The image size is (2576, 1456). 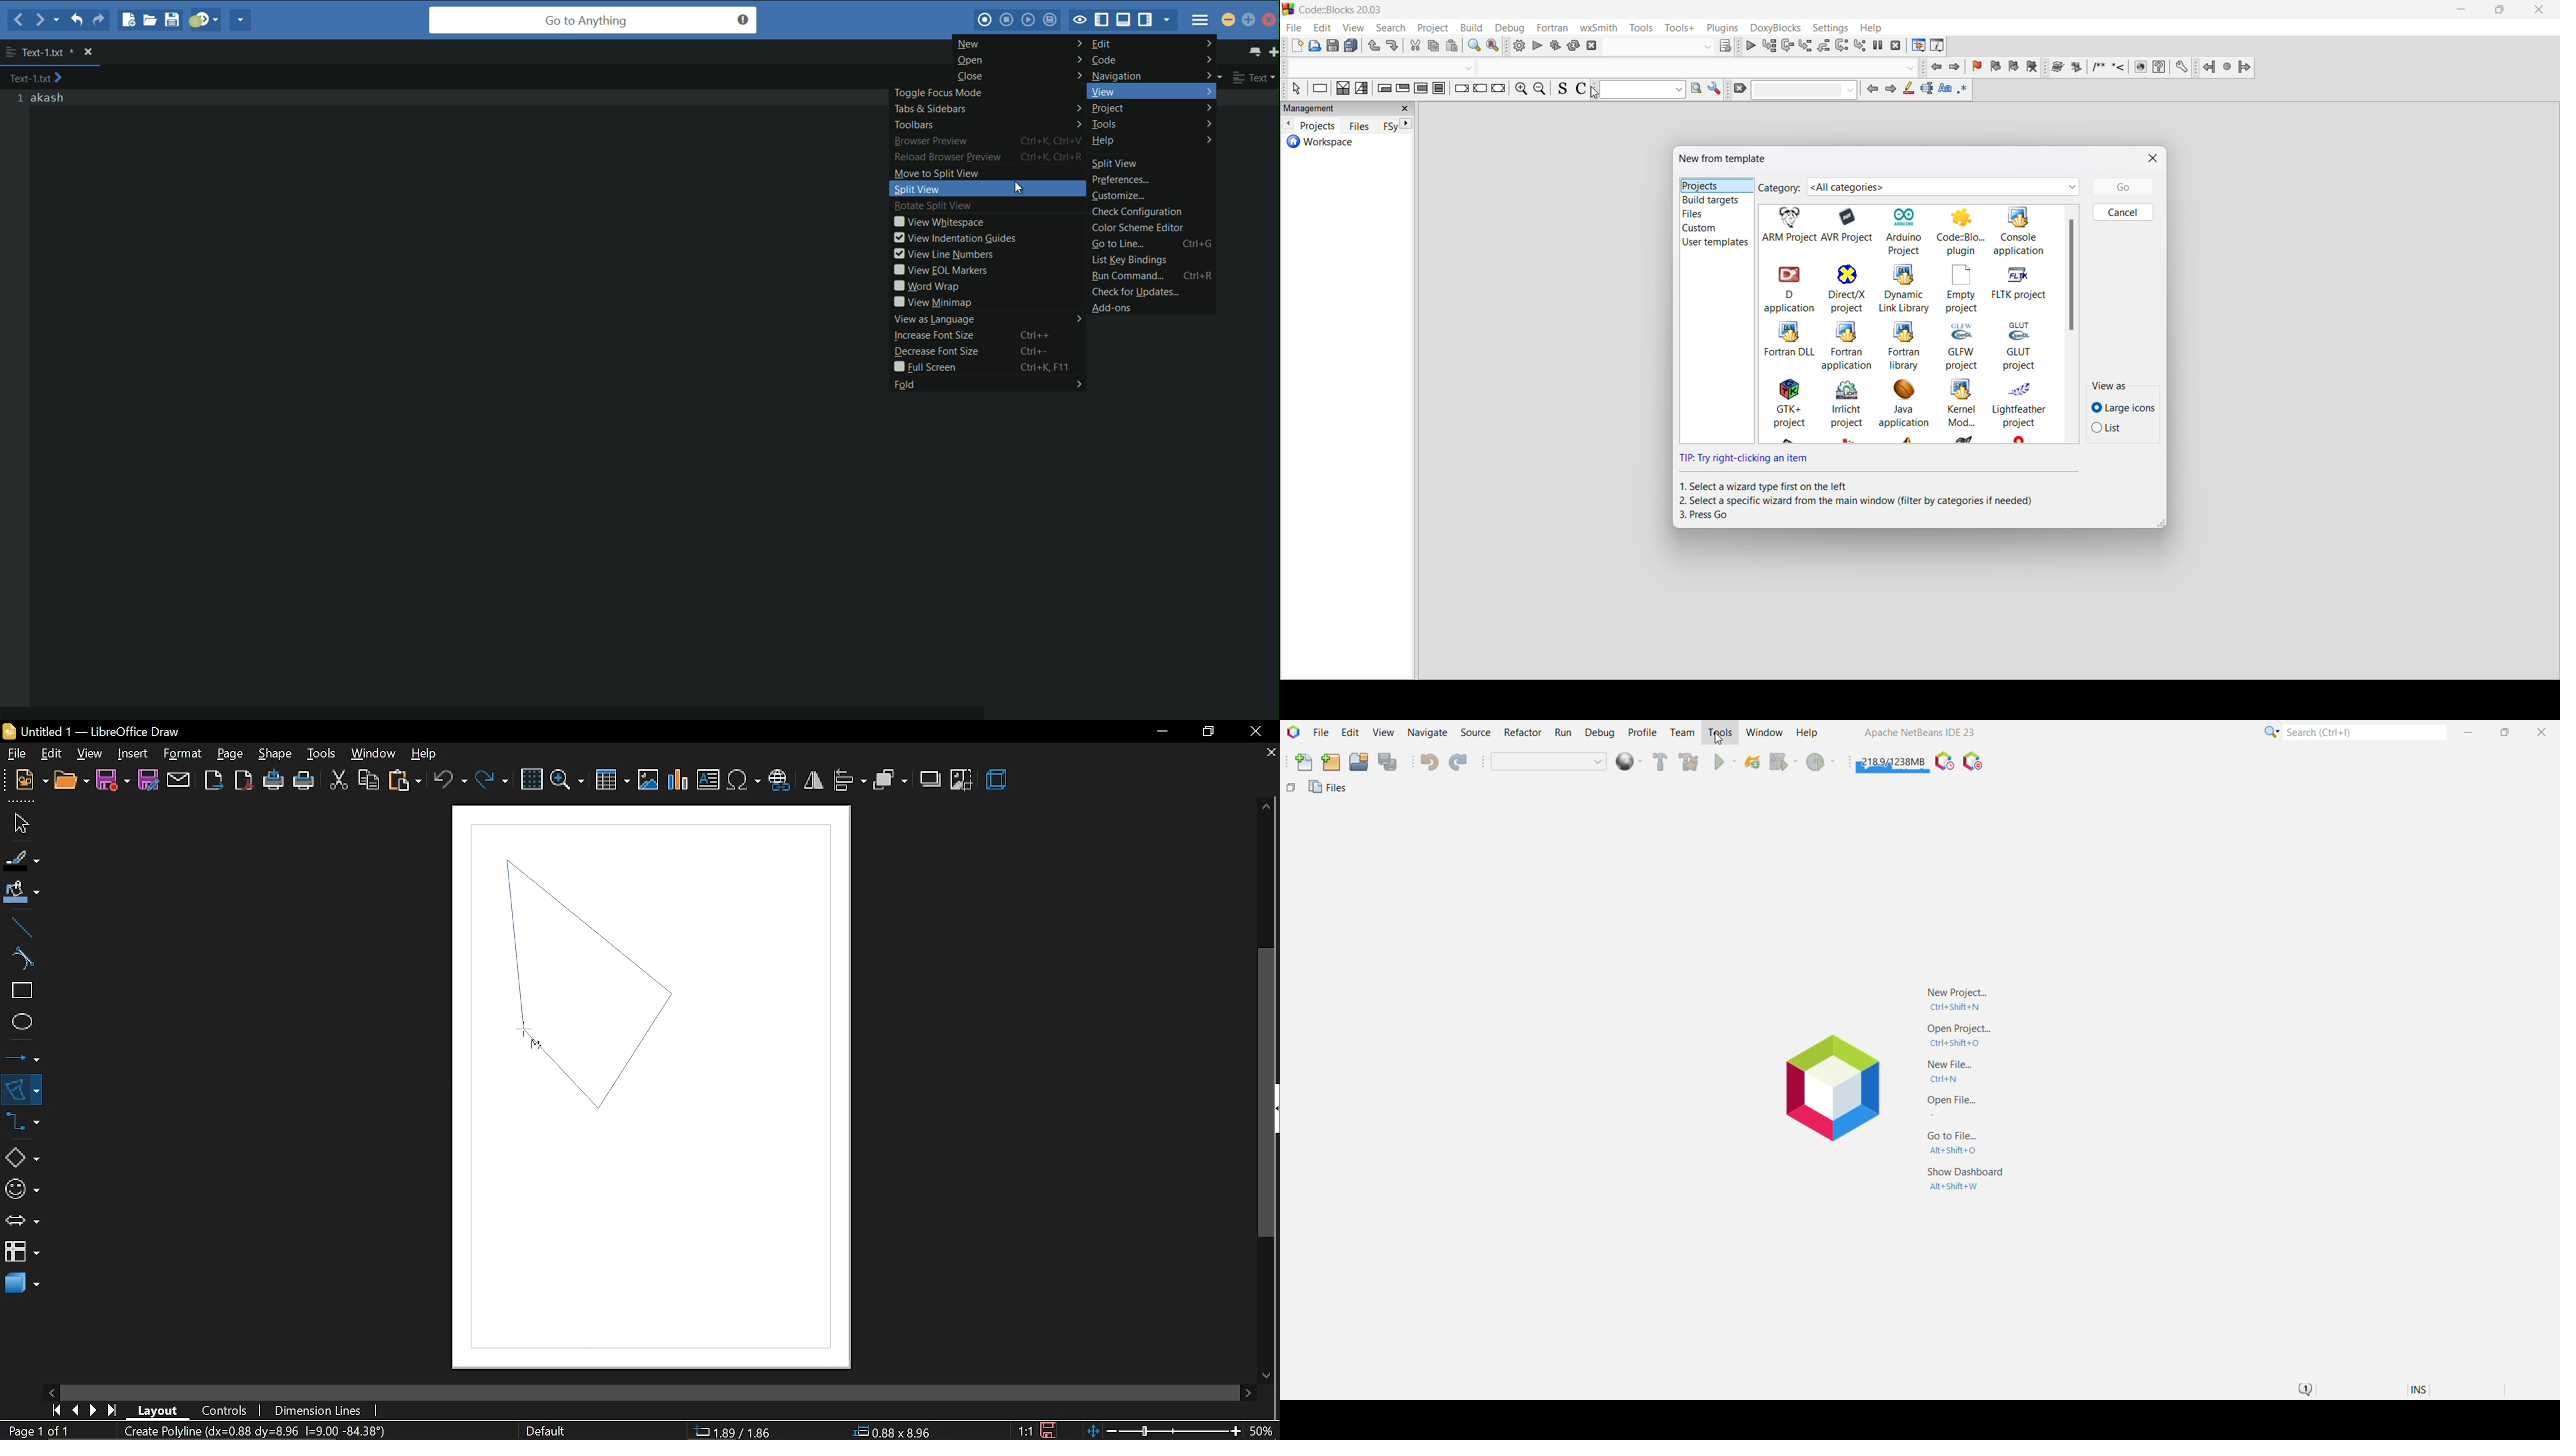 What do you see at coordinates (1879, 45) in the screenshot?
I see `break debugger` at bounding box center [1879, 45].